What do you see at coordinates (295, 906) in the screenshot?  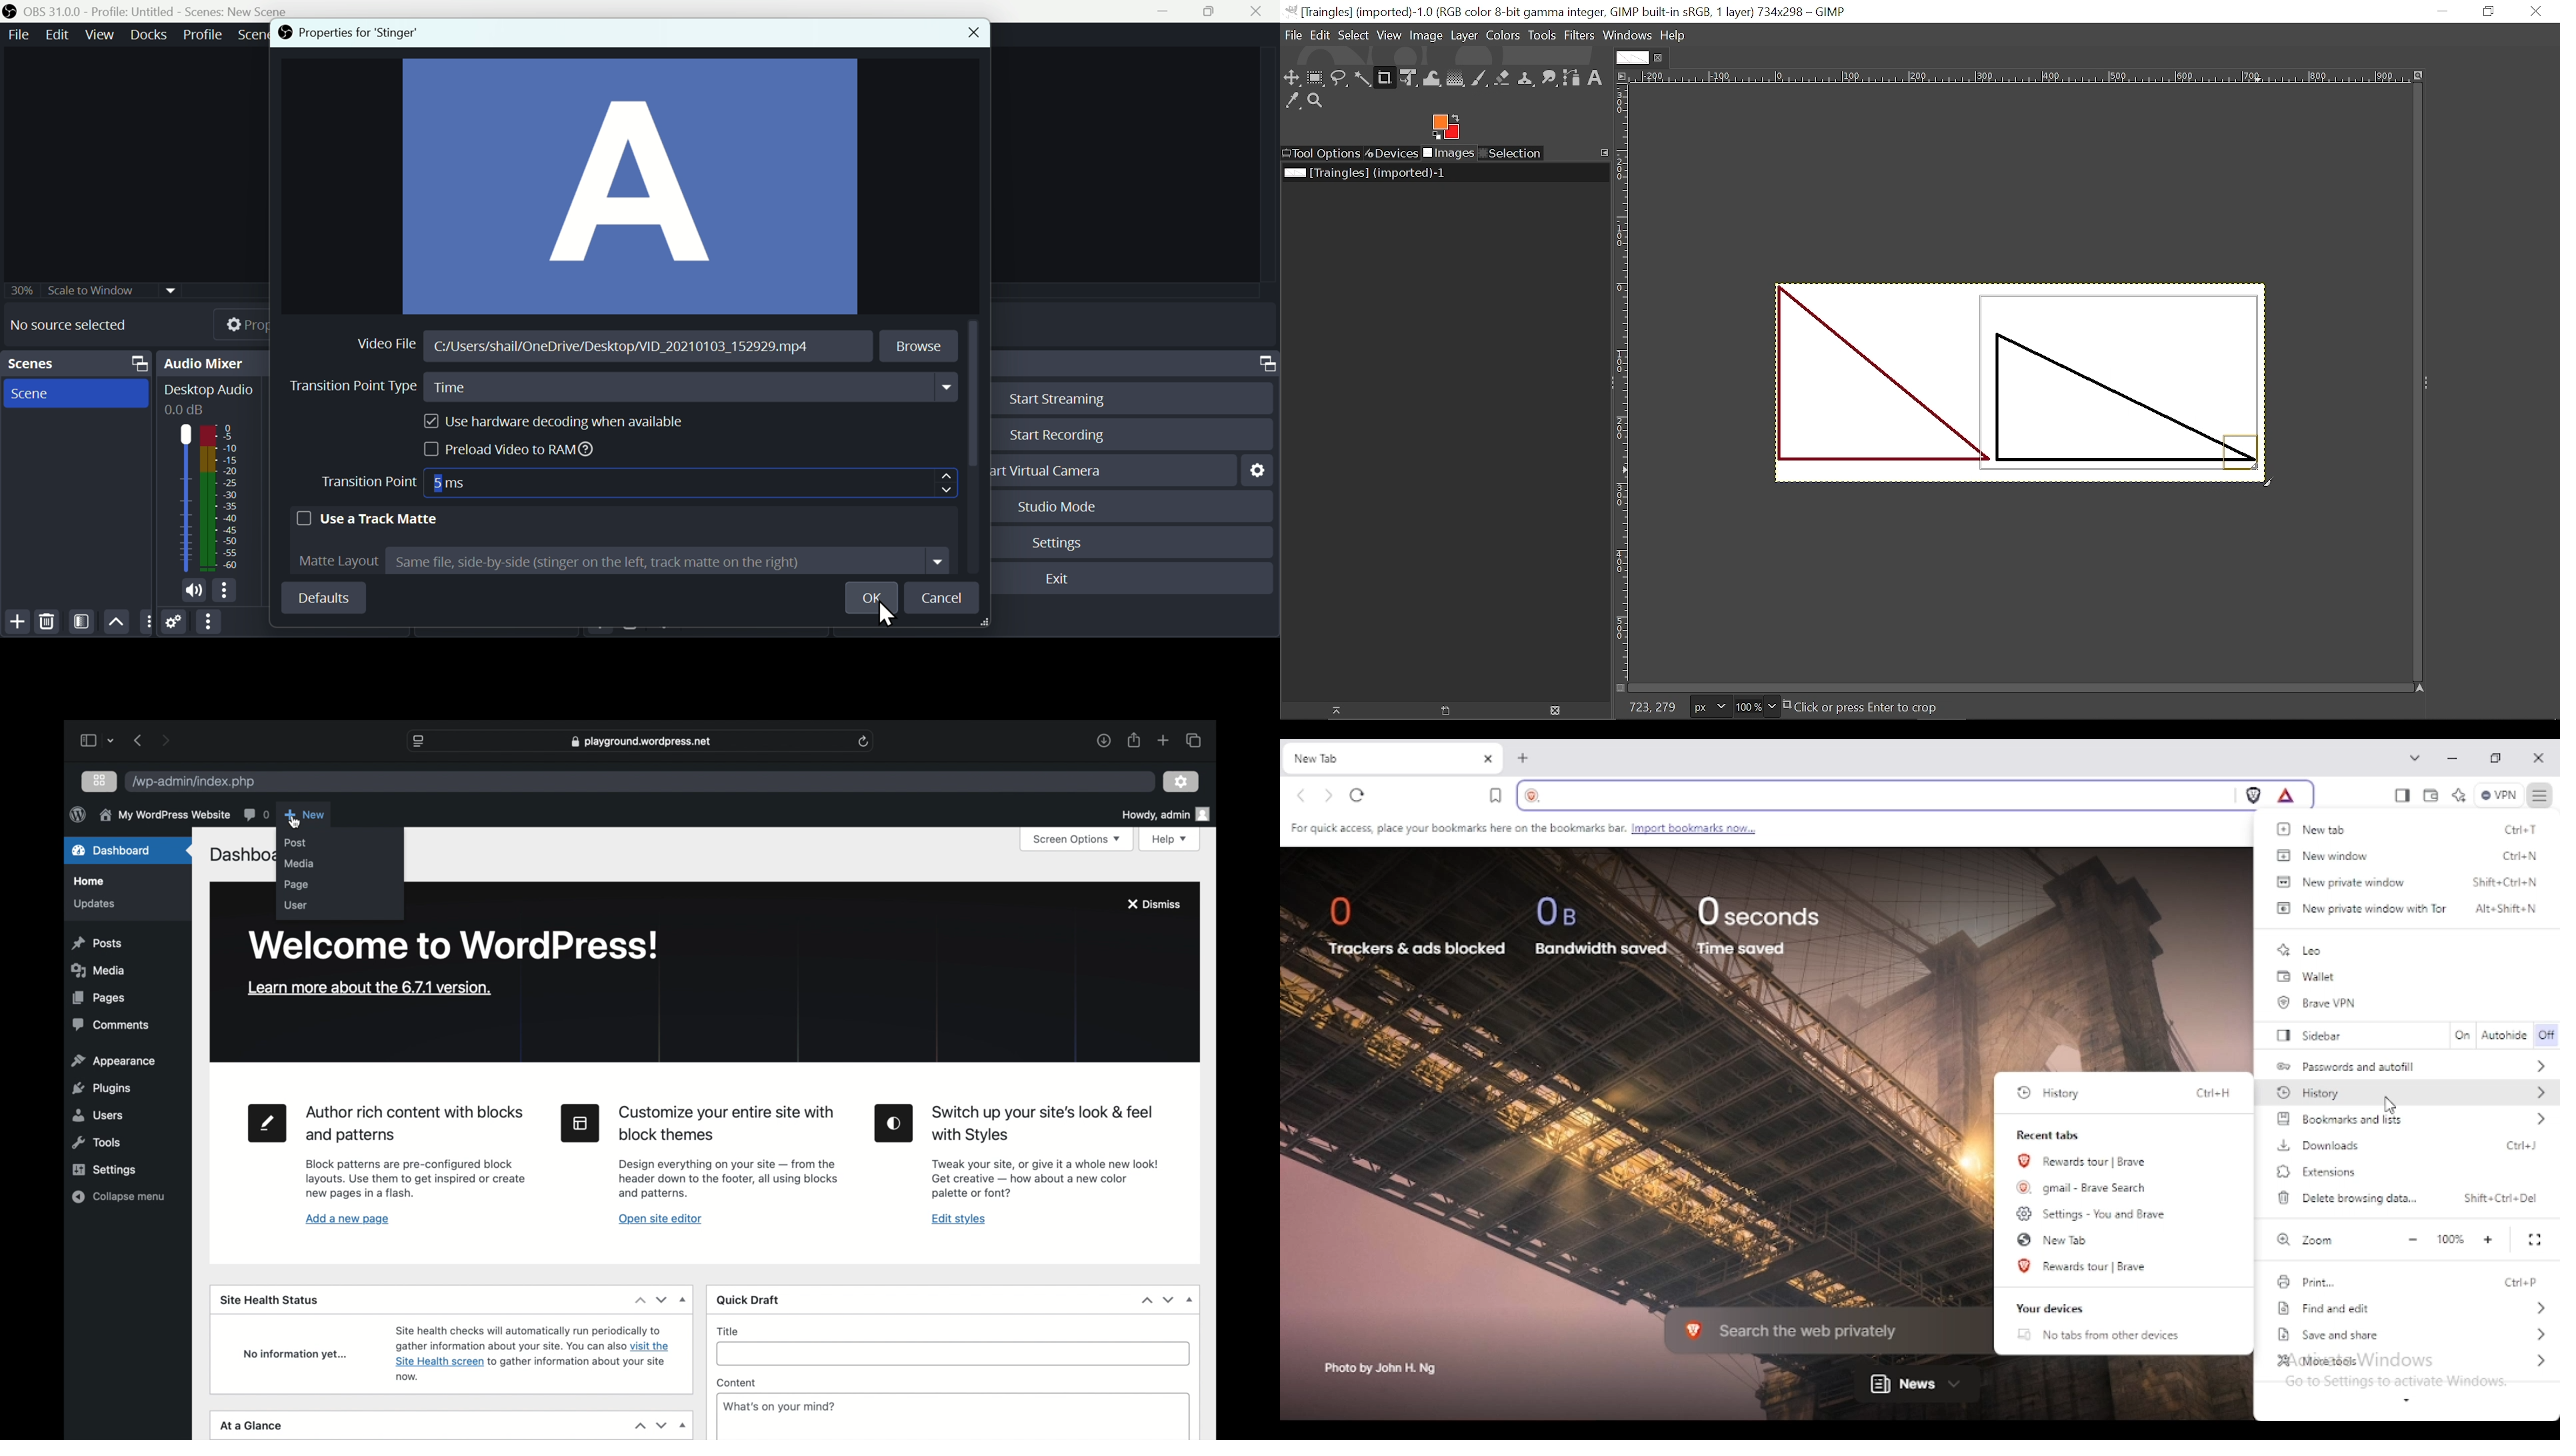 I see `user` at bounding box center [295, 906].